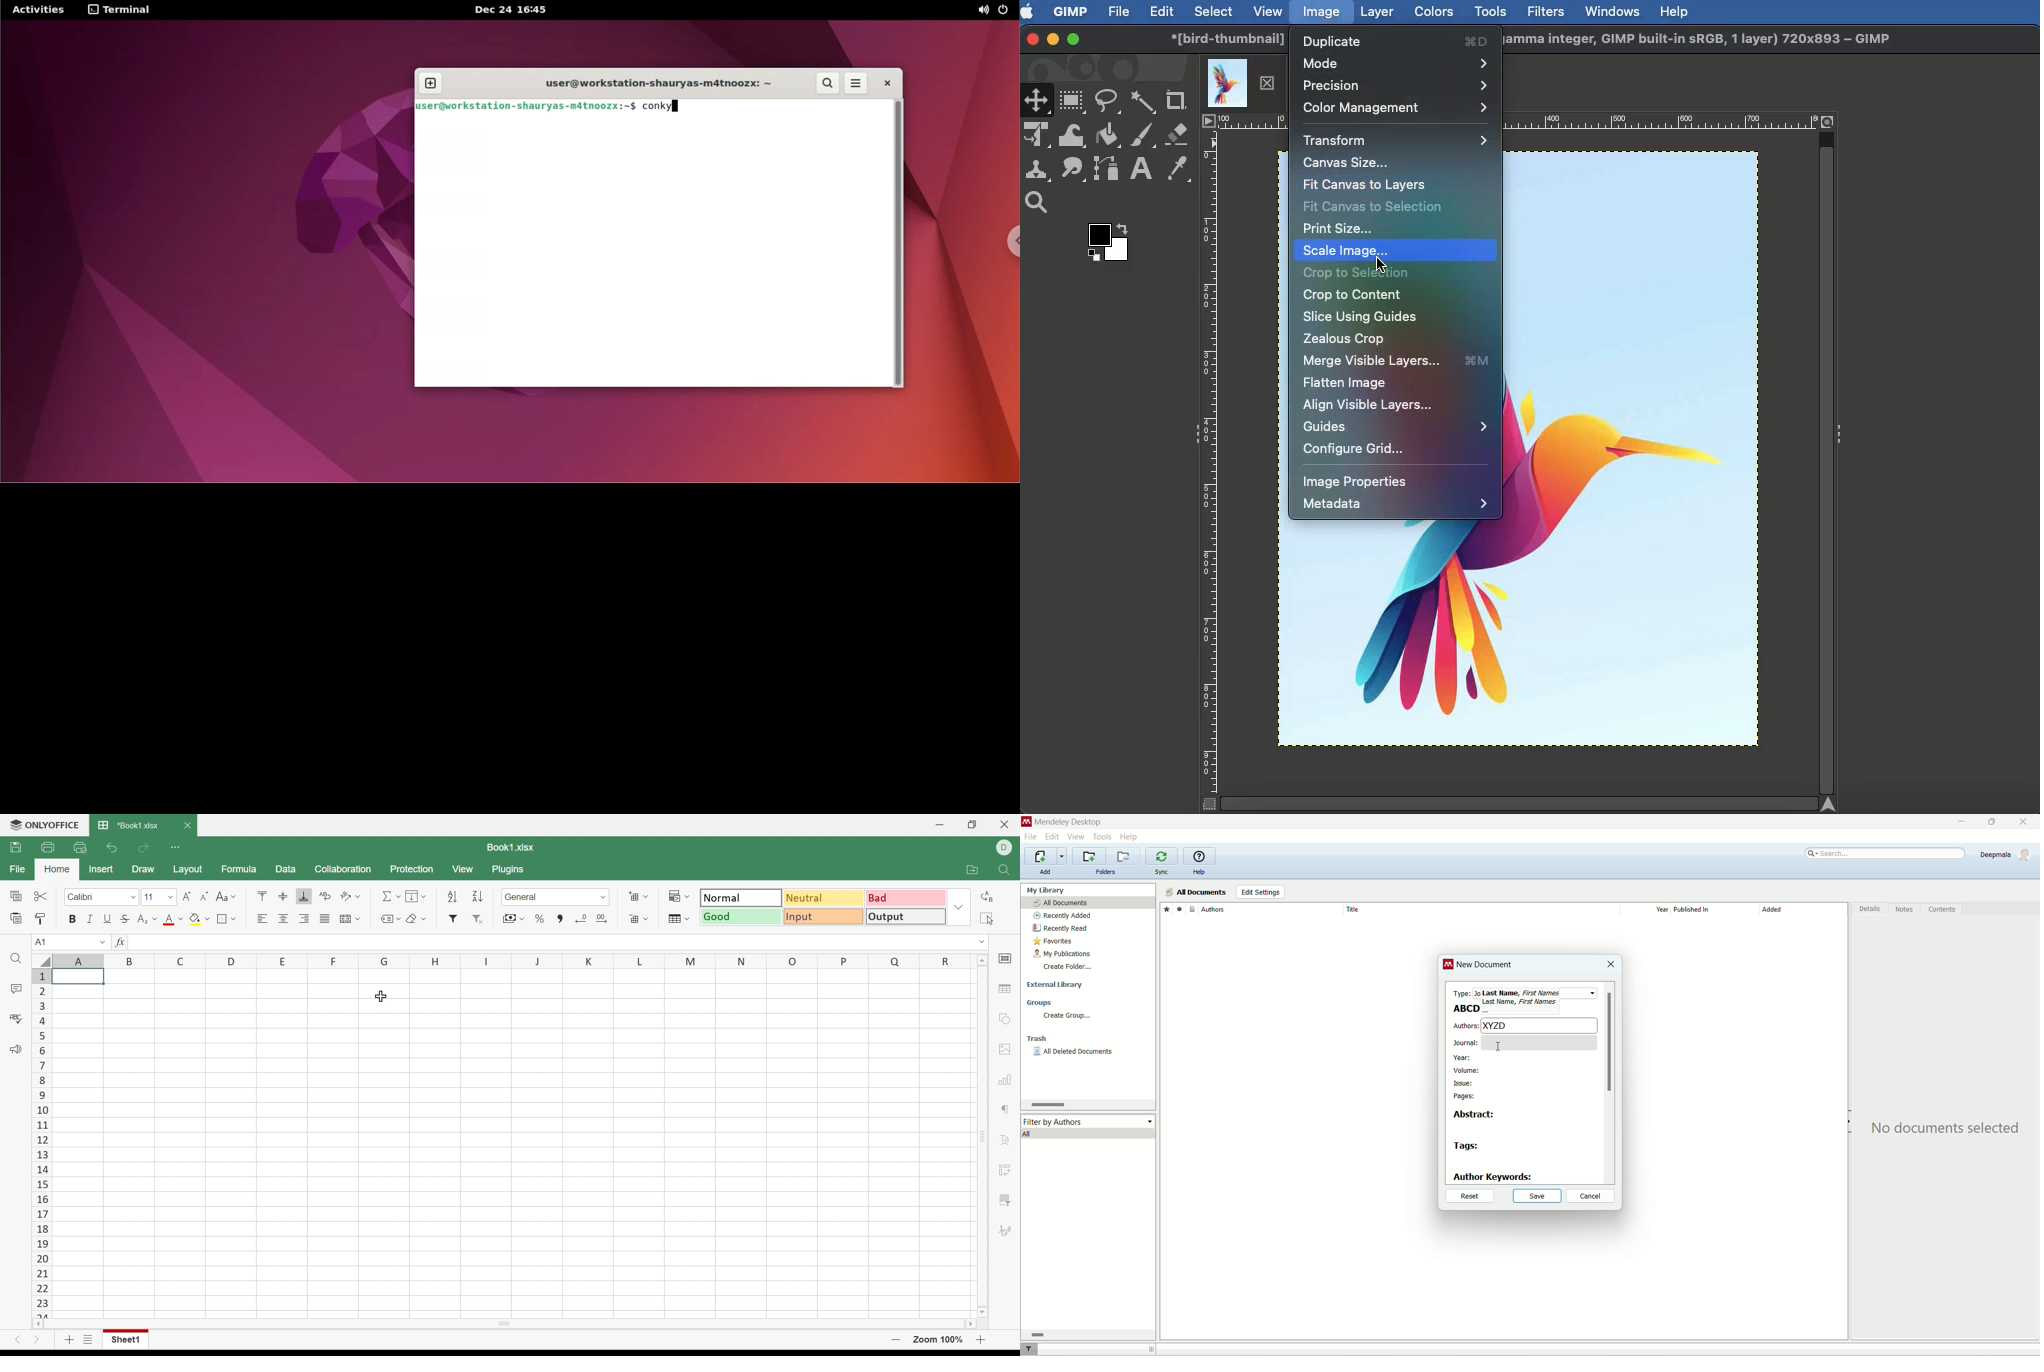 This screenshot has width=2044, height=1372. I want to click on edit, so click(1051, 837).